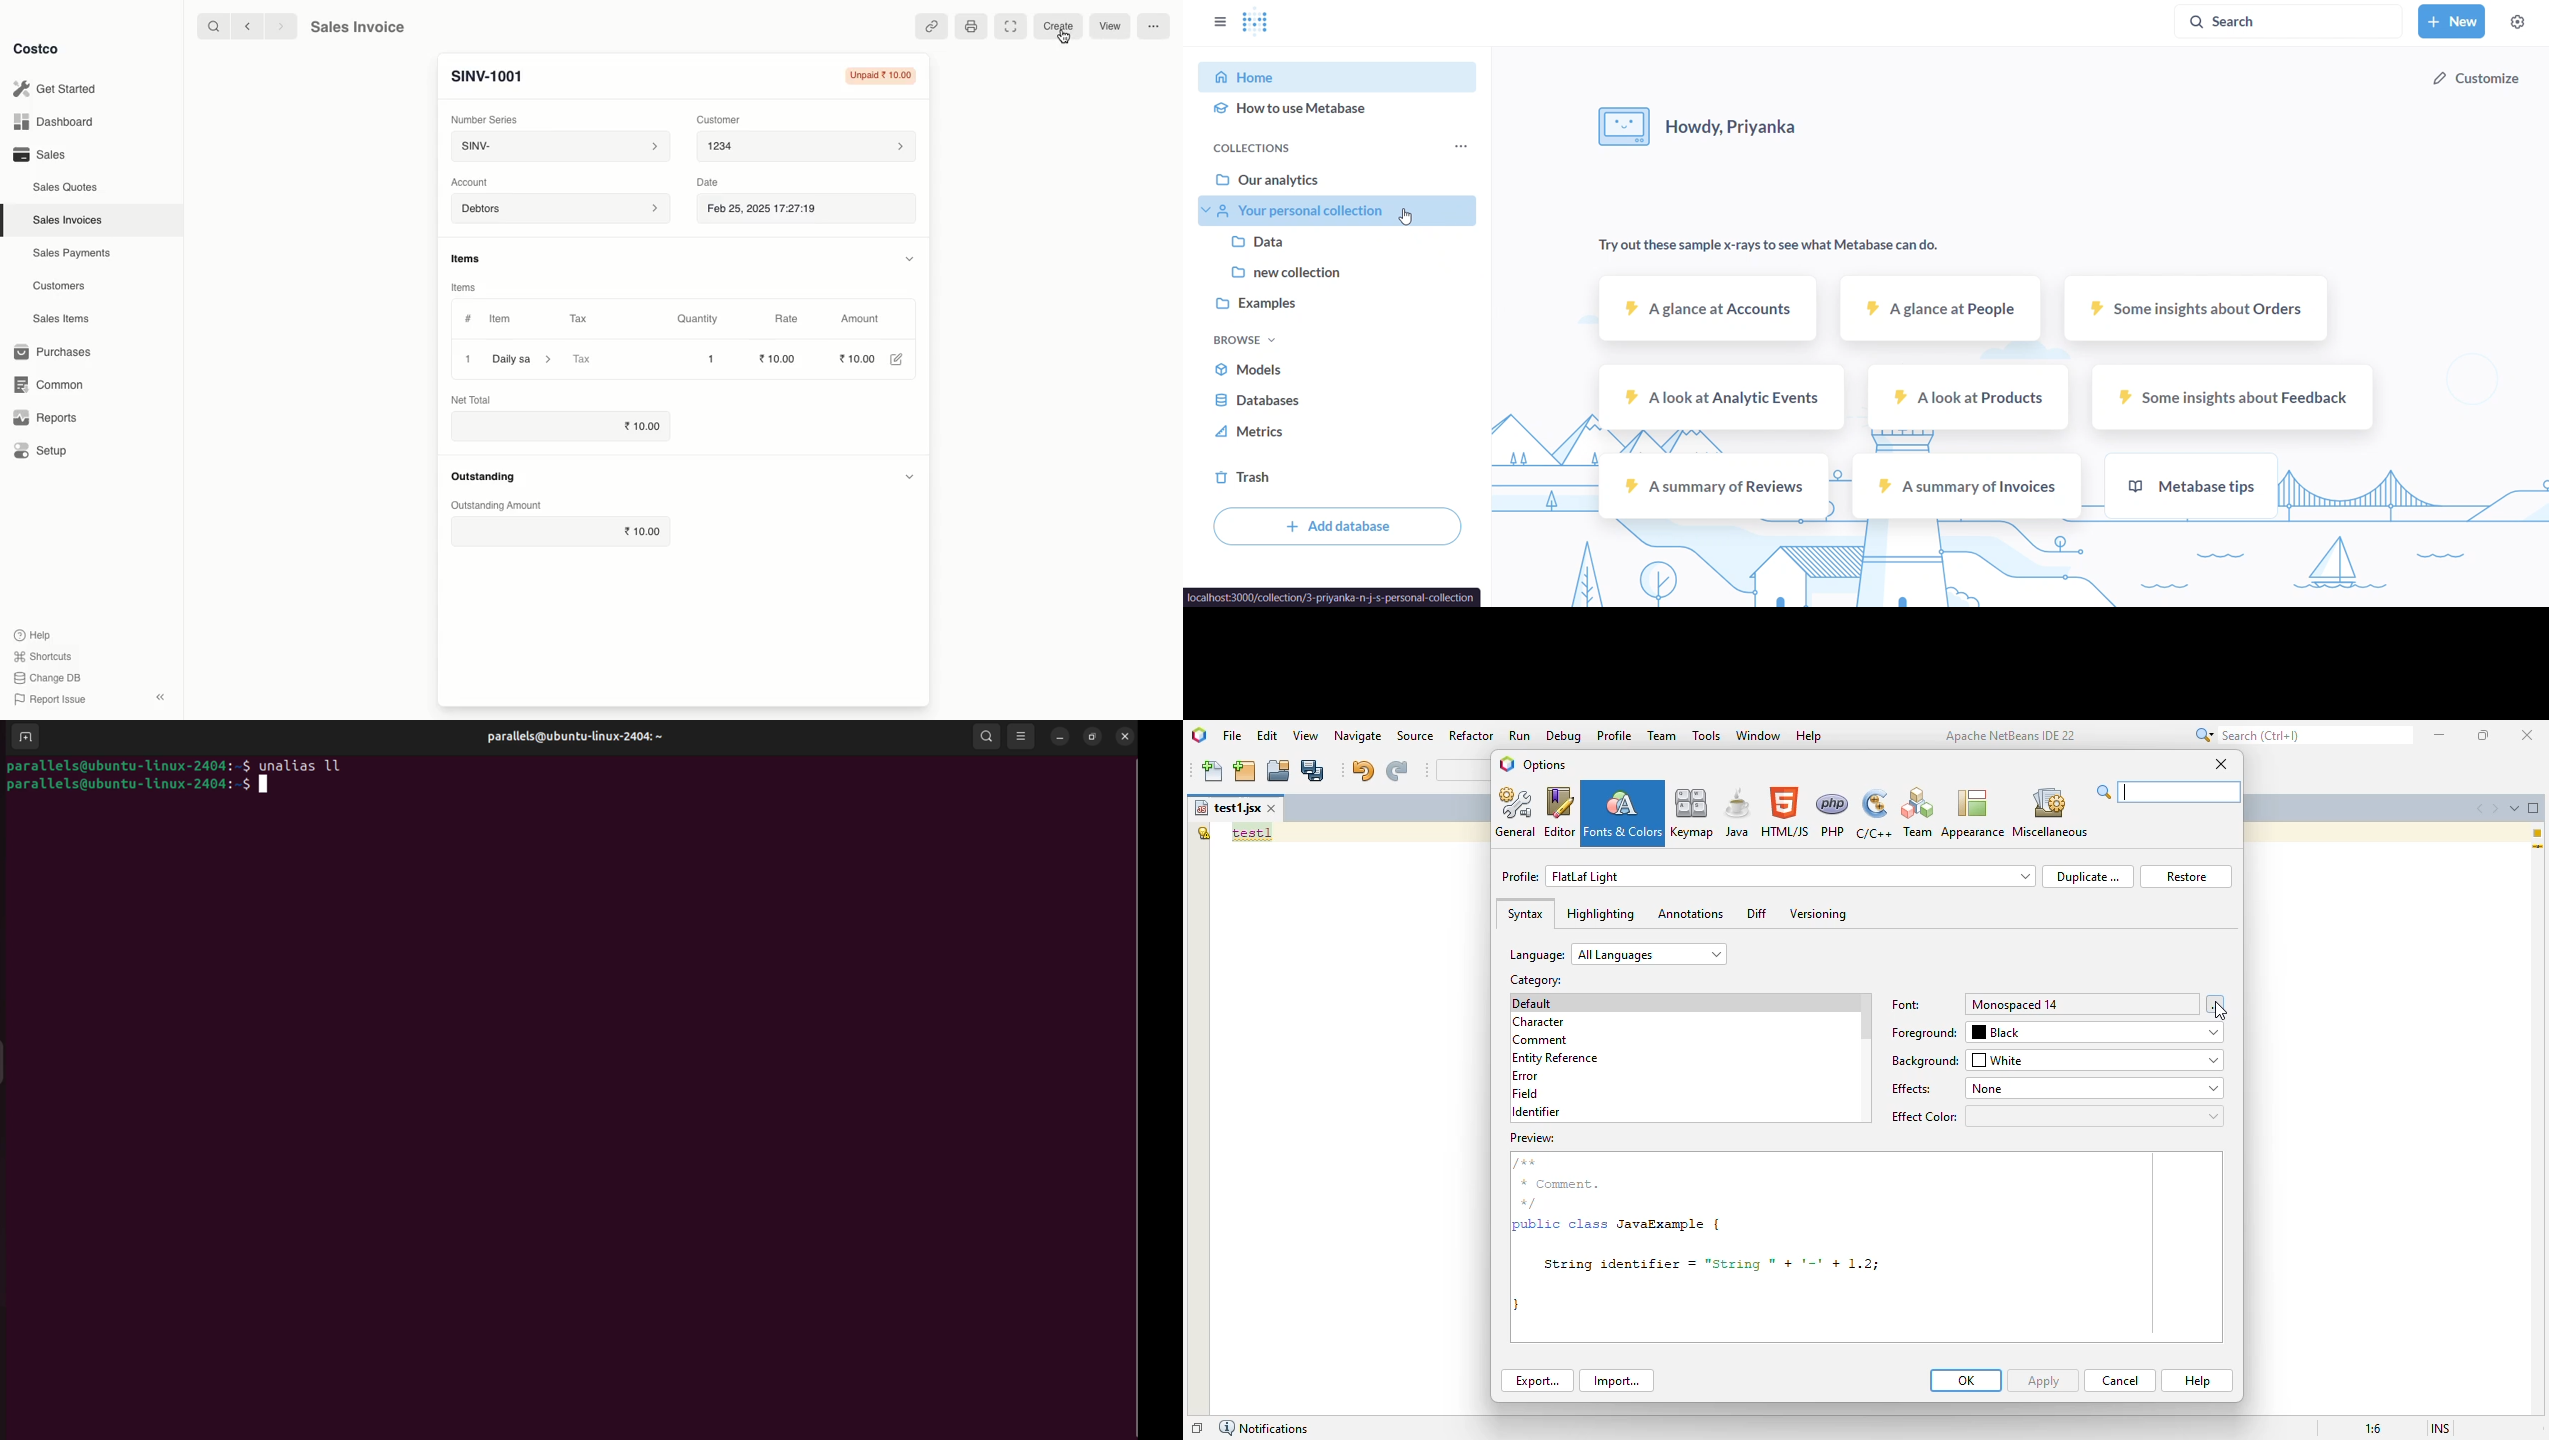 The image size is (2576, 1456). What do you see at coordinates (61, 88) in the screenshot?
I see `Get Started` at bounding box center [61, 88].